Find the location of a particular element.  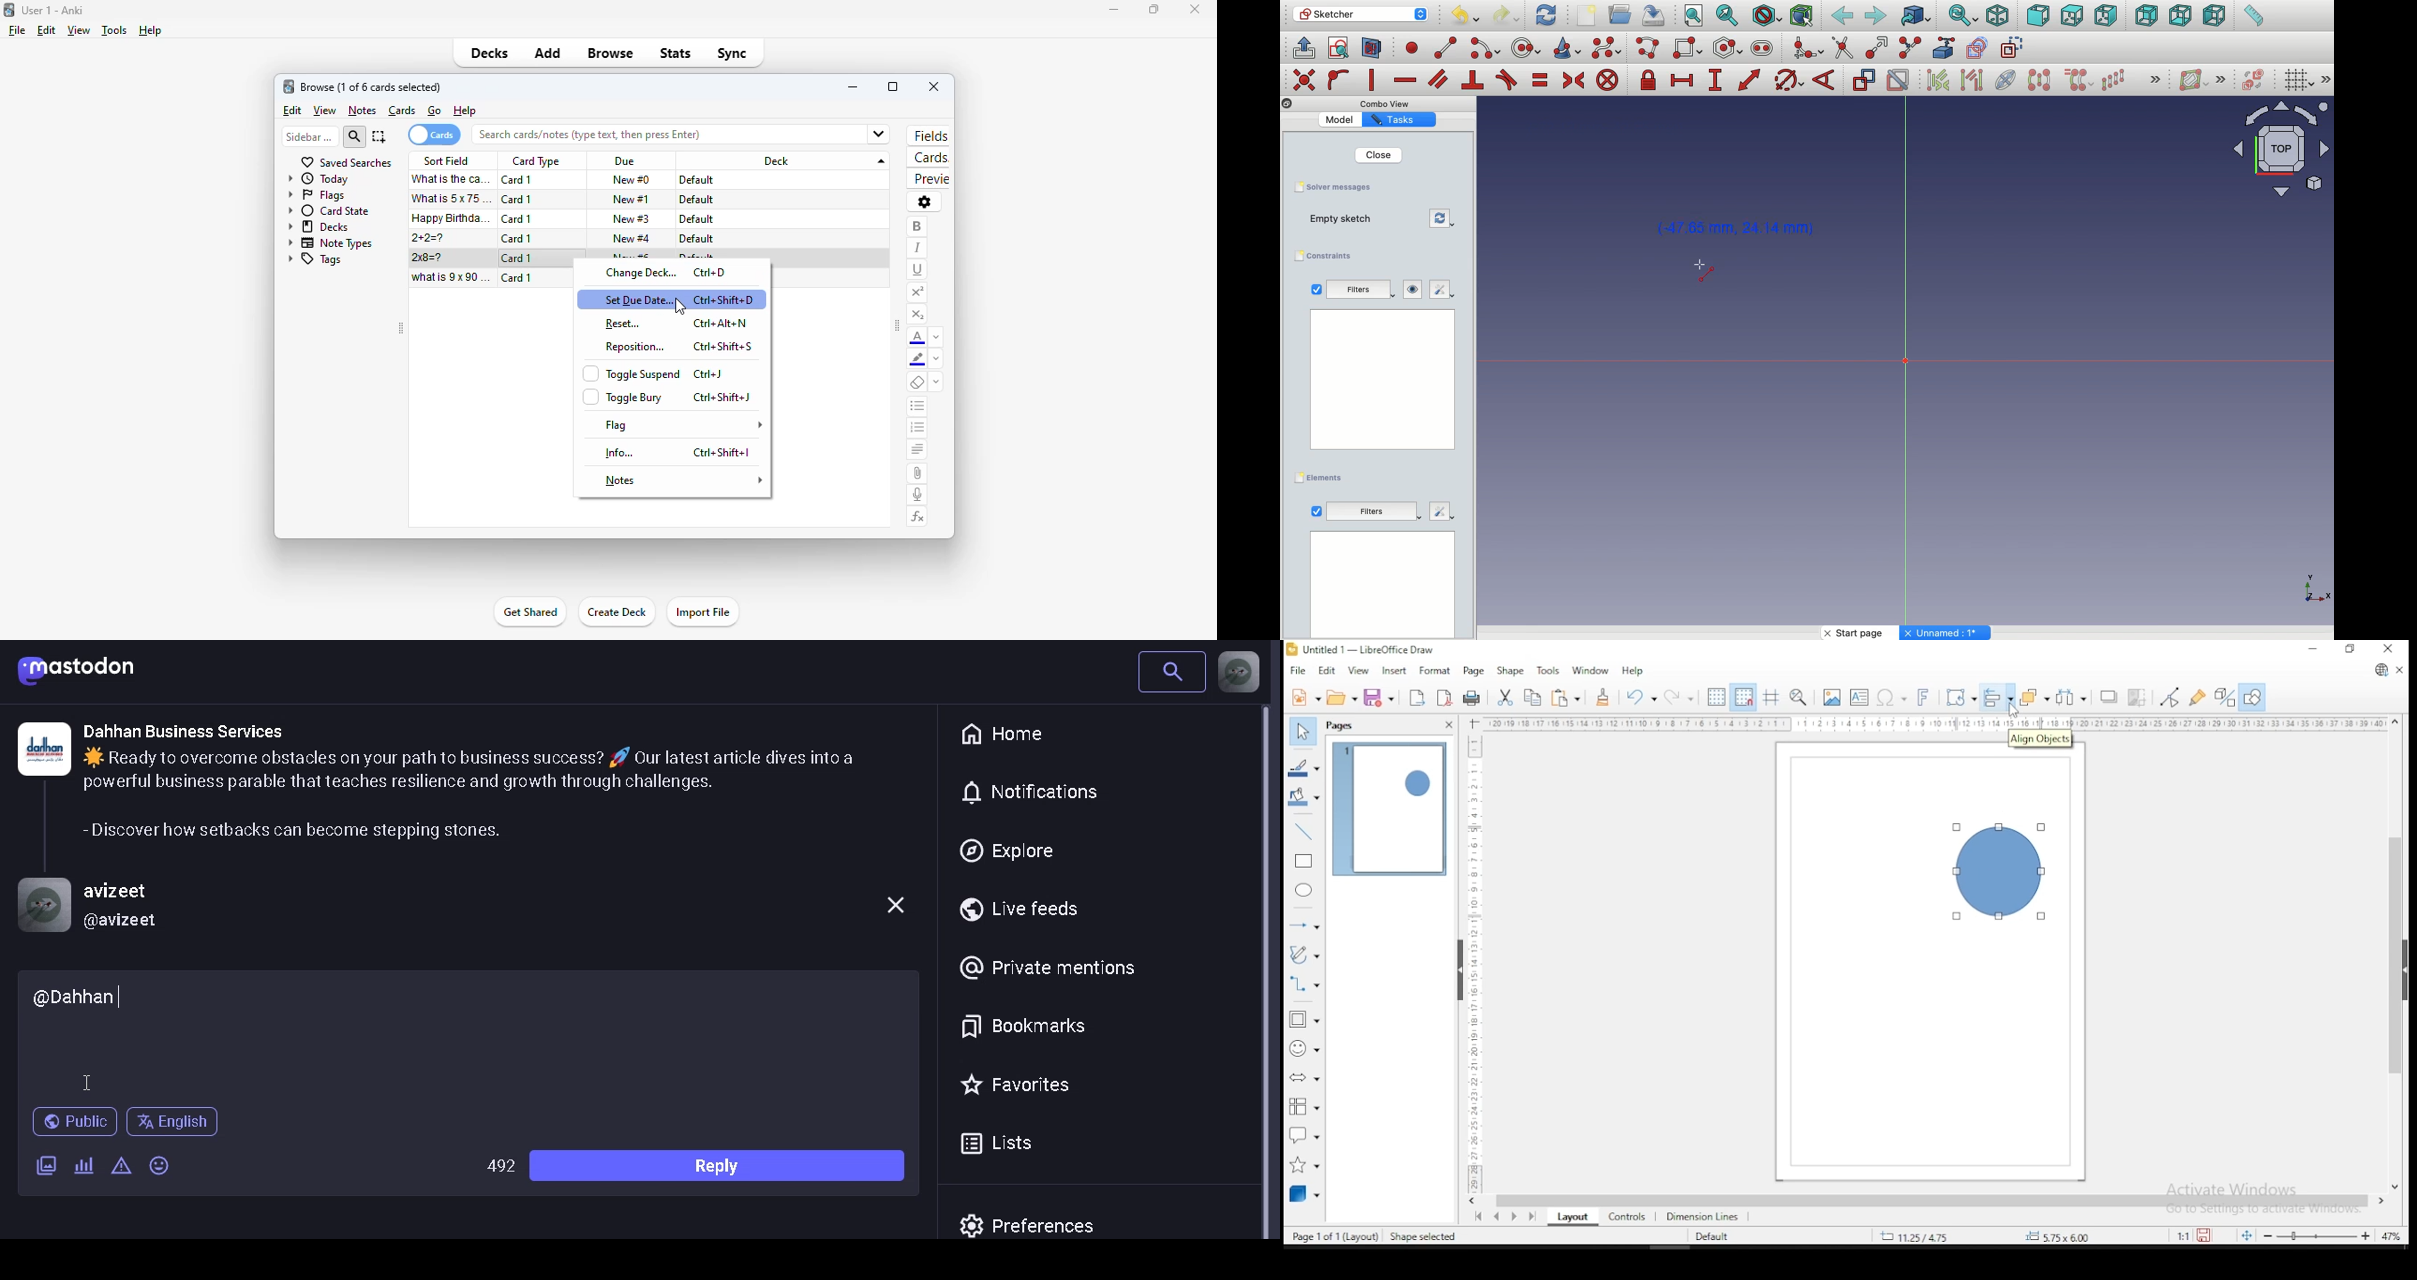

symbol shapes is located at coordinates (1304, 1048).